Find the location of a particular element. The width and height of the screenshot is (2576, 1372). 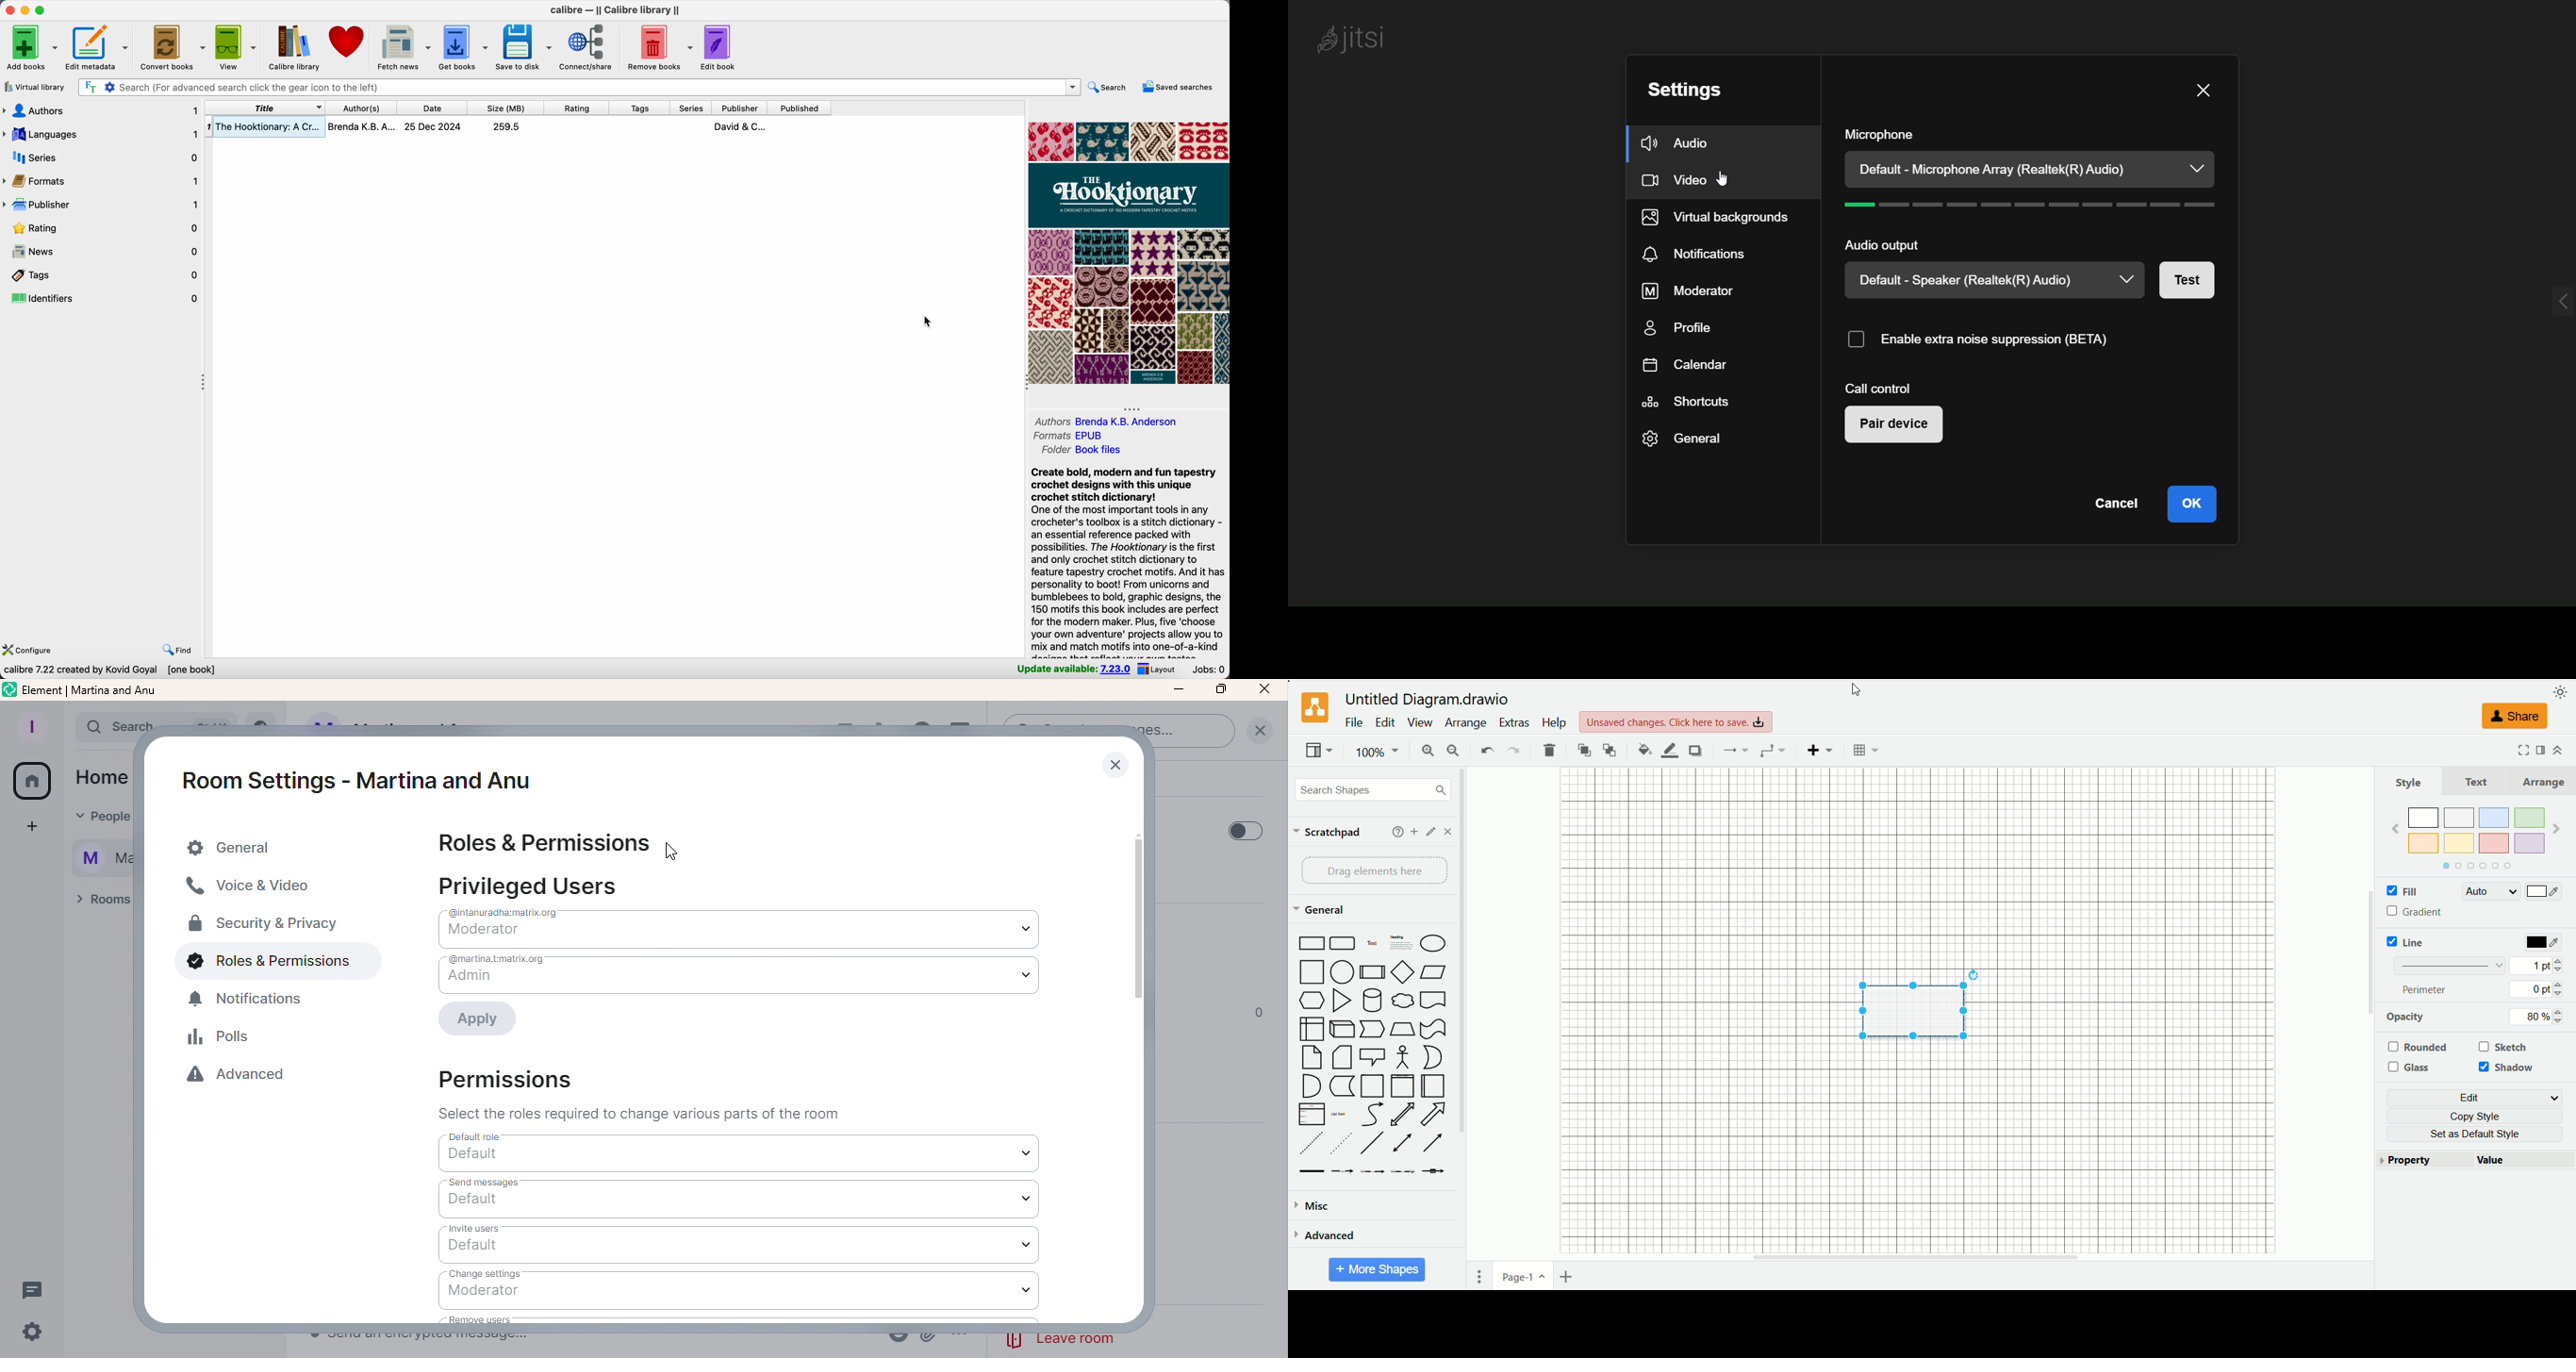

color is located at coordinates (2543, 893).